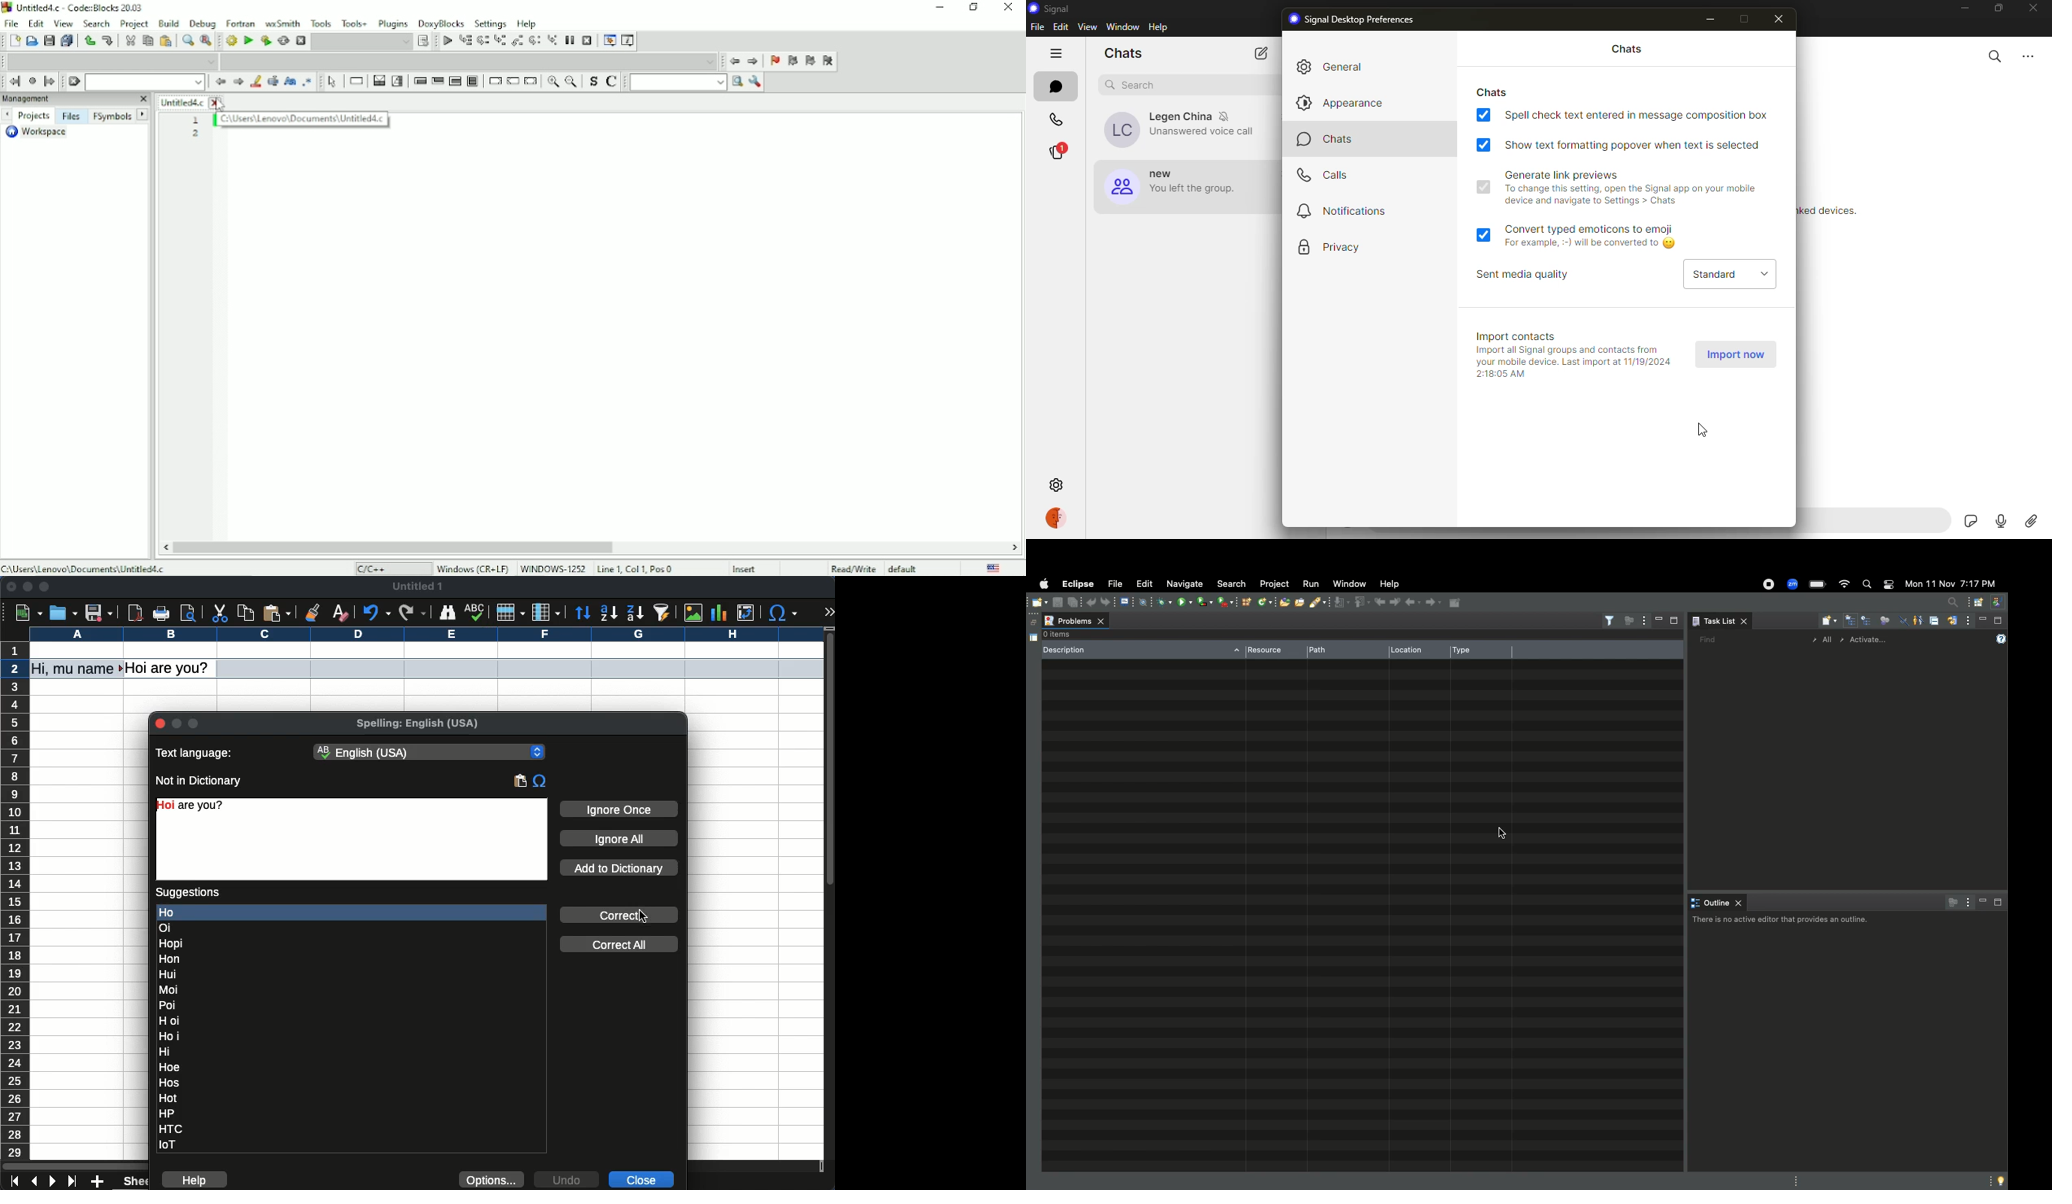  I want to click on C/C++, so click(367, 568).